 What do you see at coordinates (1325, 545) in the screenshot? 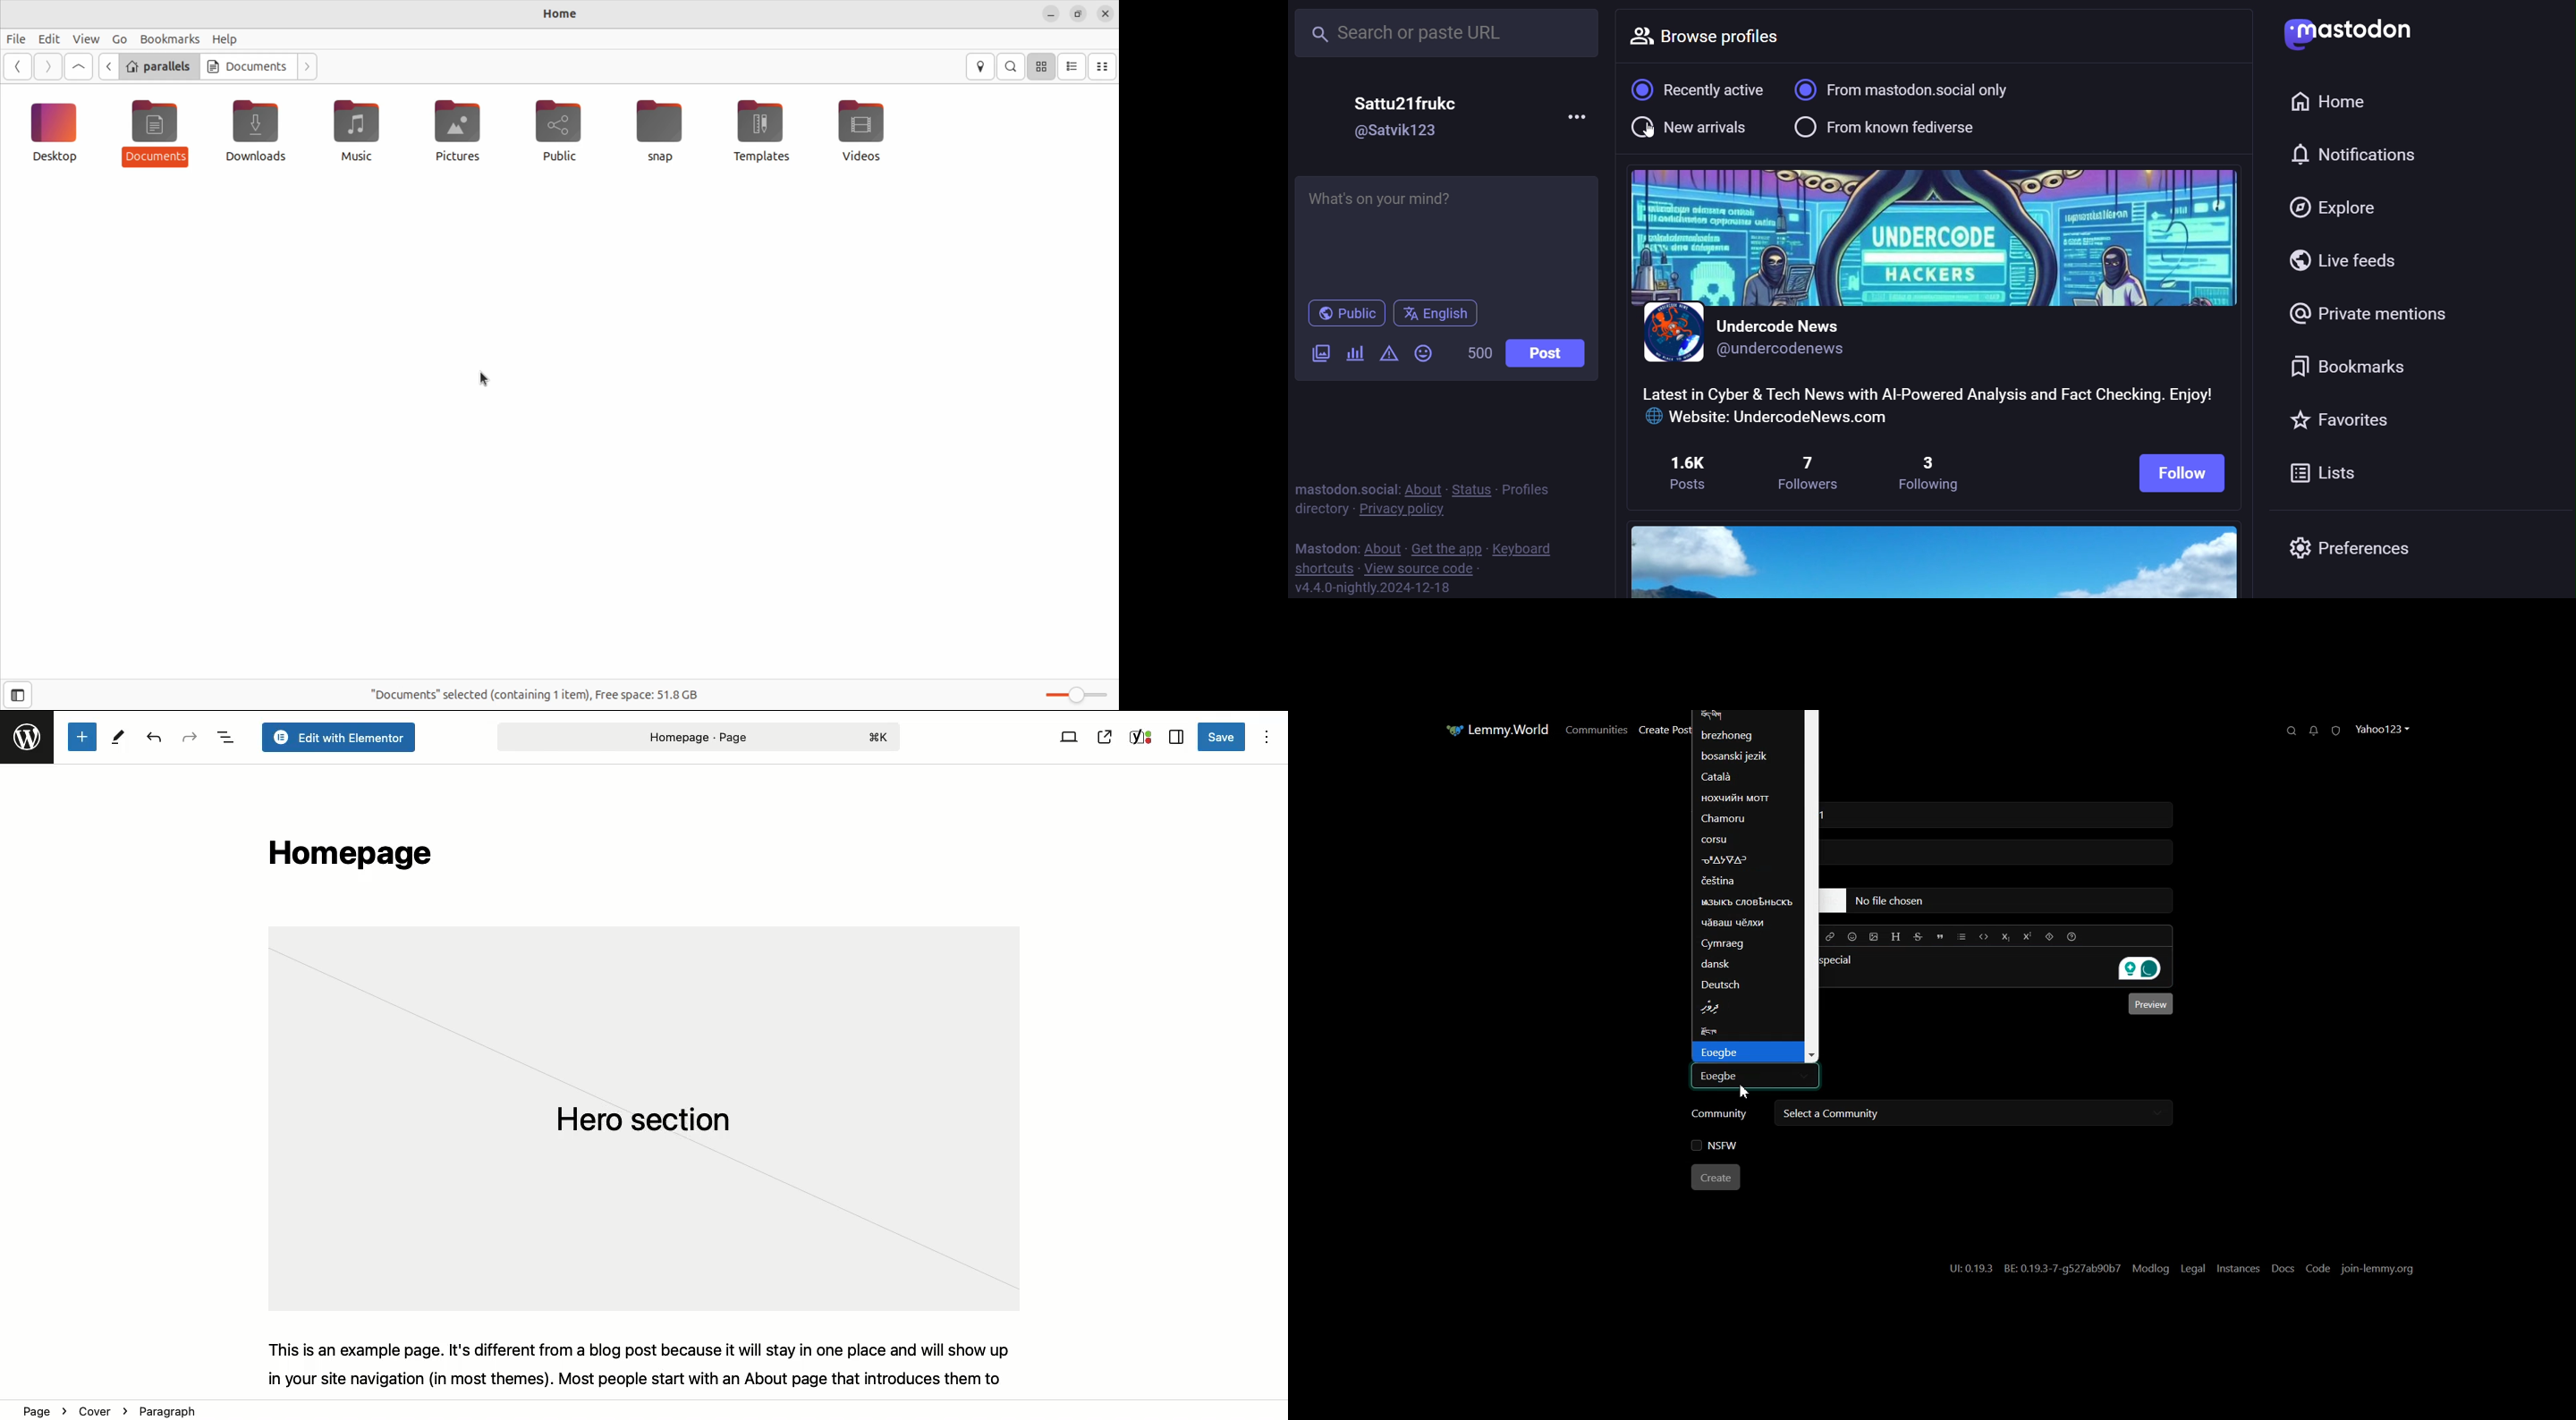
I see `mastodon` at bounding box center [1325, 545].